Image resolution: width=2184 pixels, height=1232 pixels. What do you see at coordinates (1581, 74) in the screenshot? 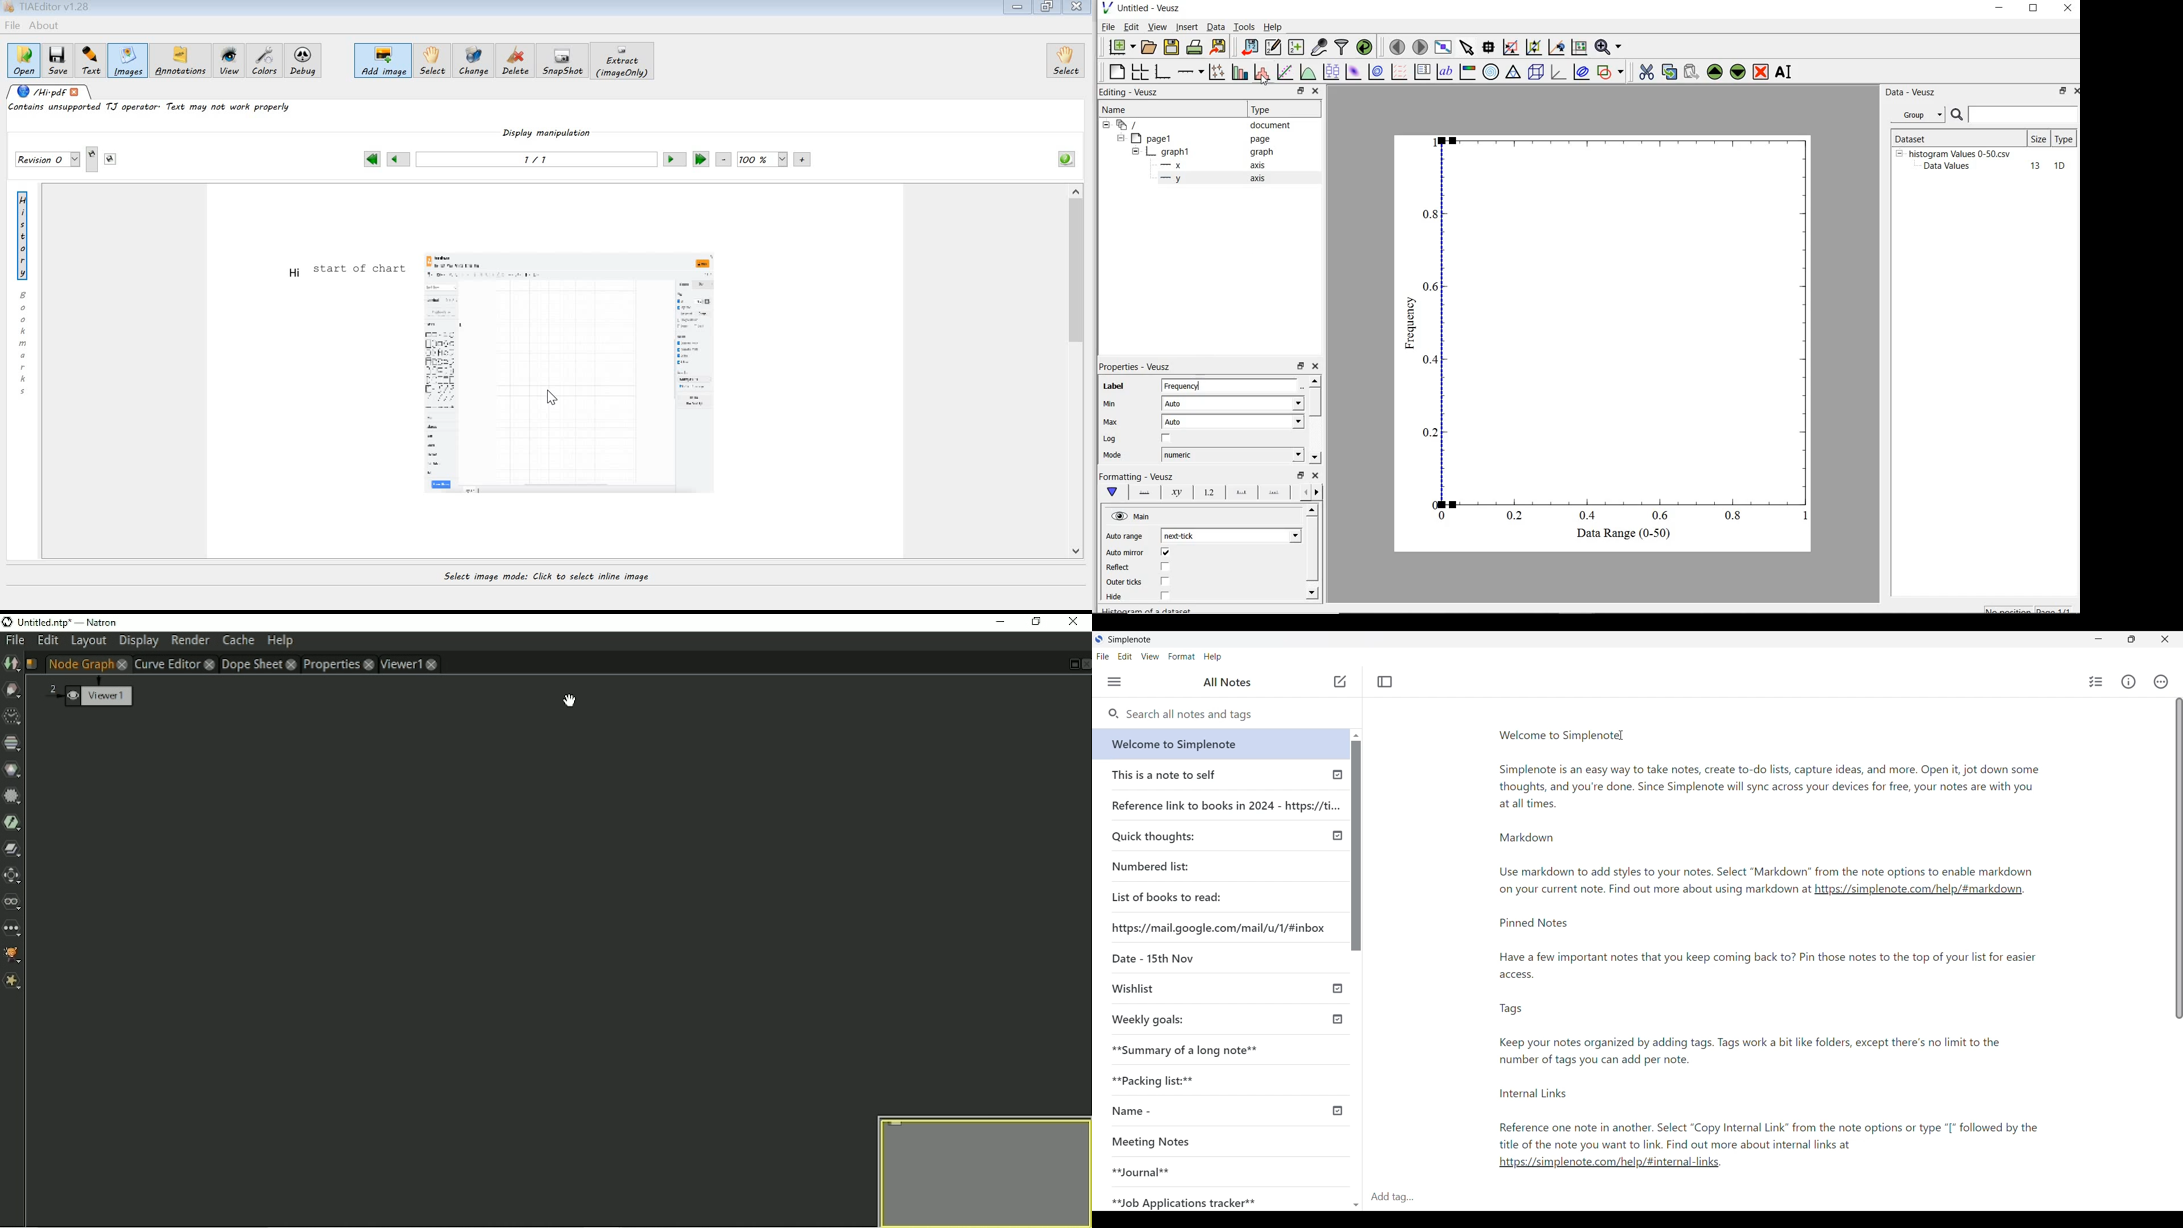
I see `plot covariance ellipse` at bounding box center [1581, 74].